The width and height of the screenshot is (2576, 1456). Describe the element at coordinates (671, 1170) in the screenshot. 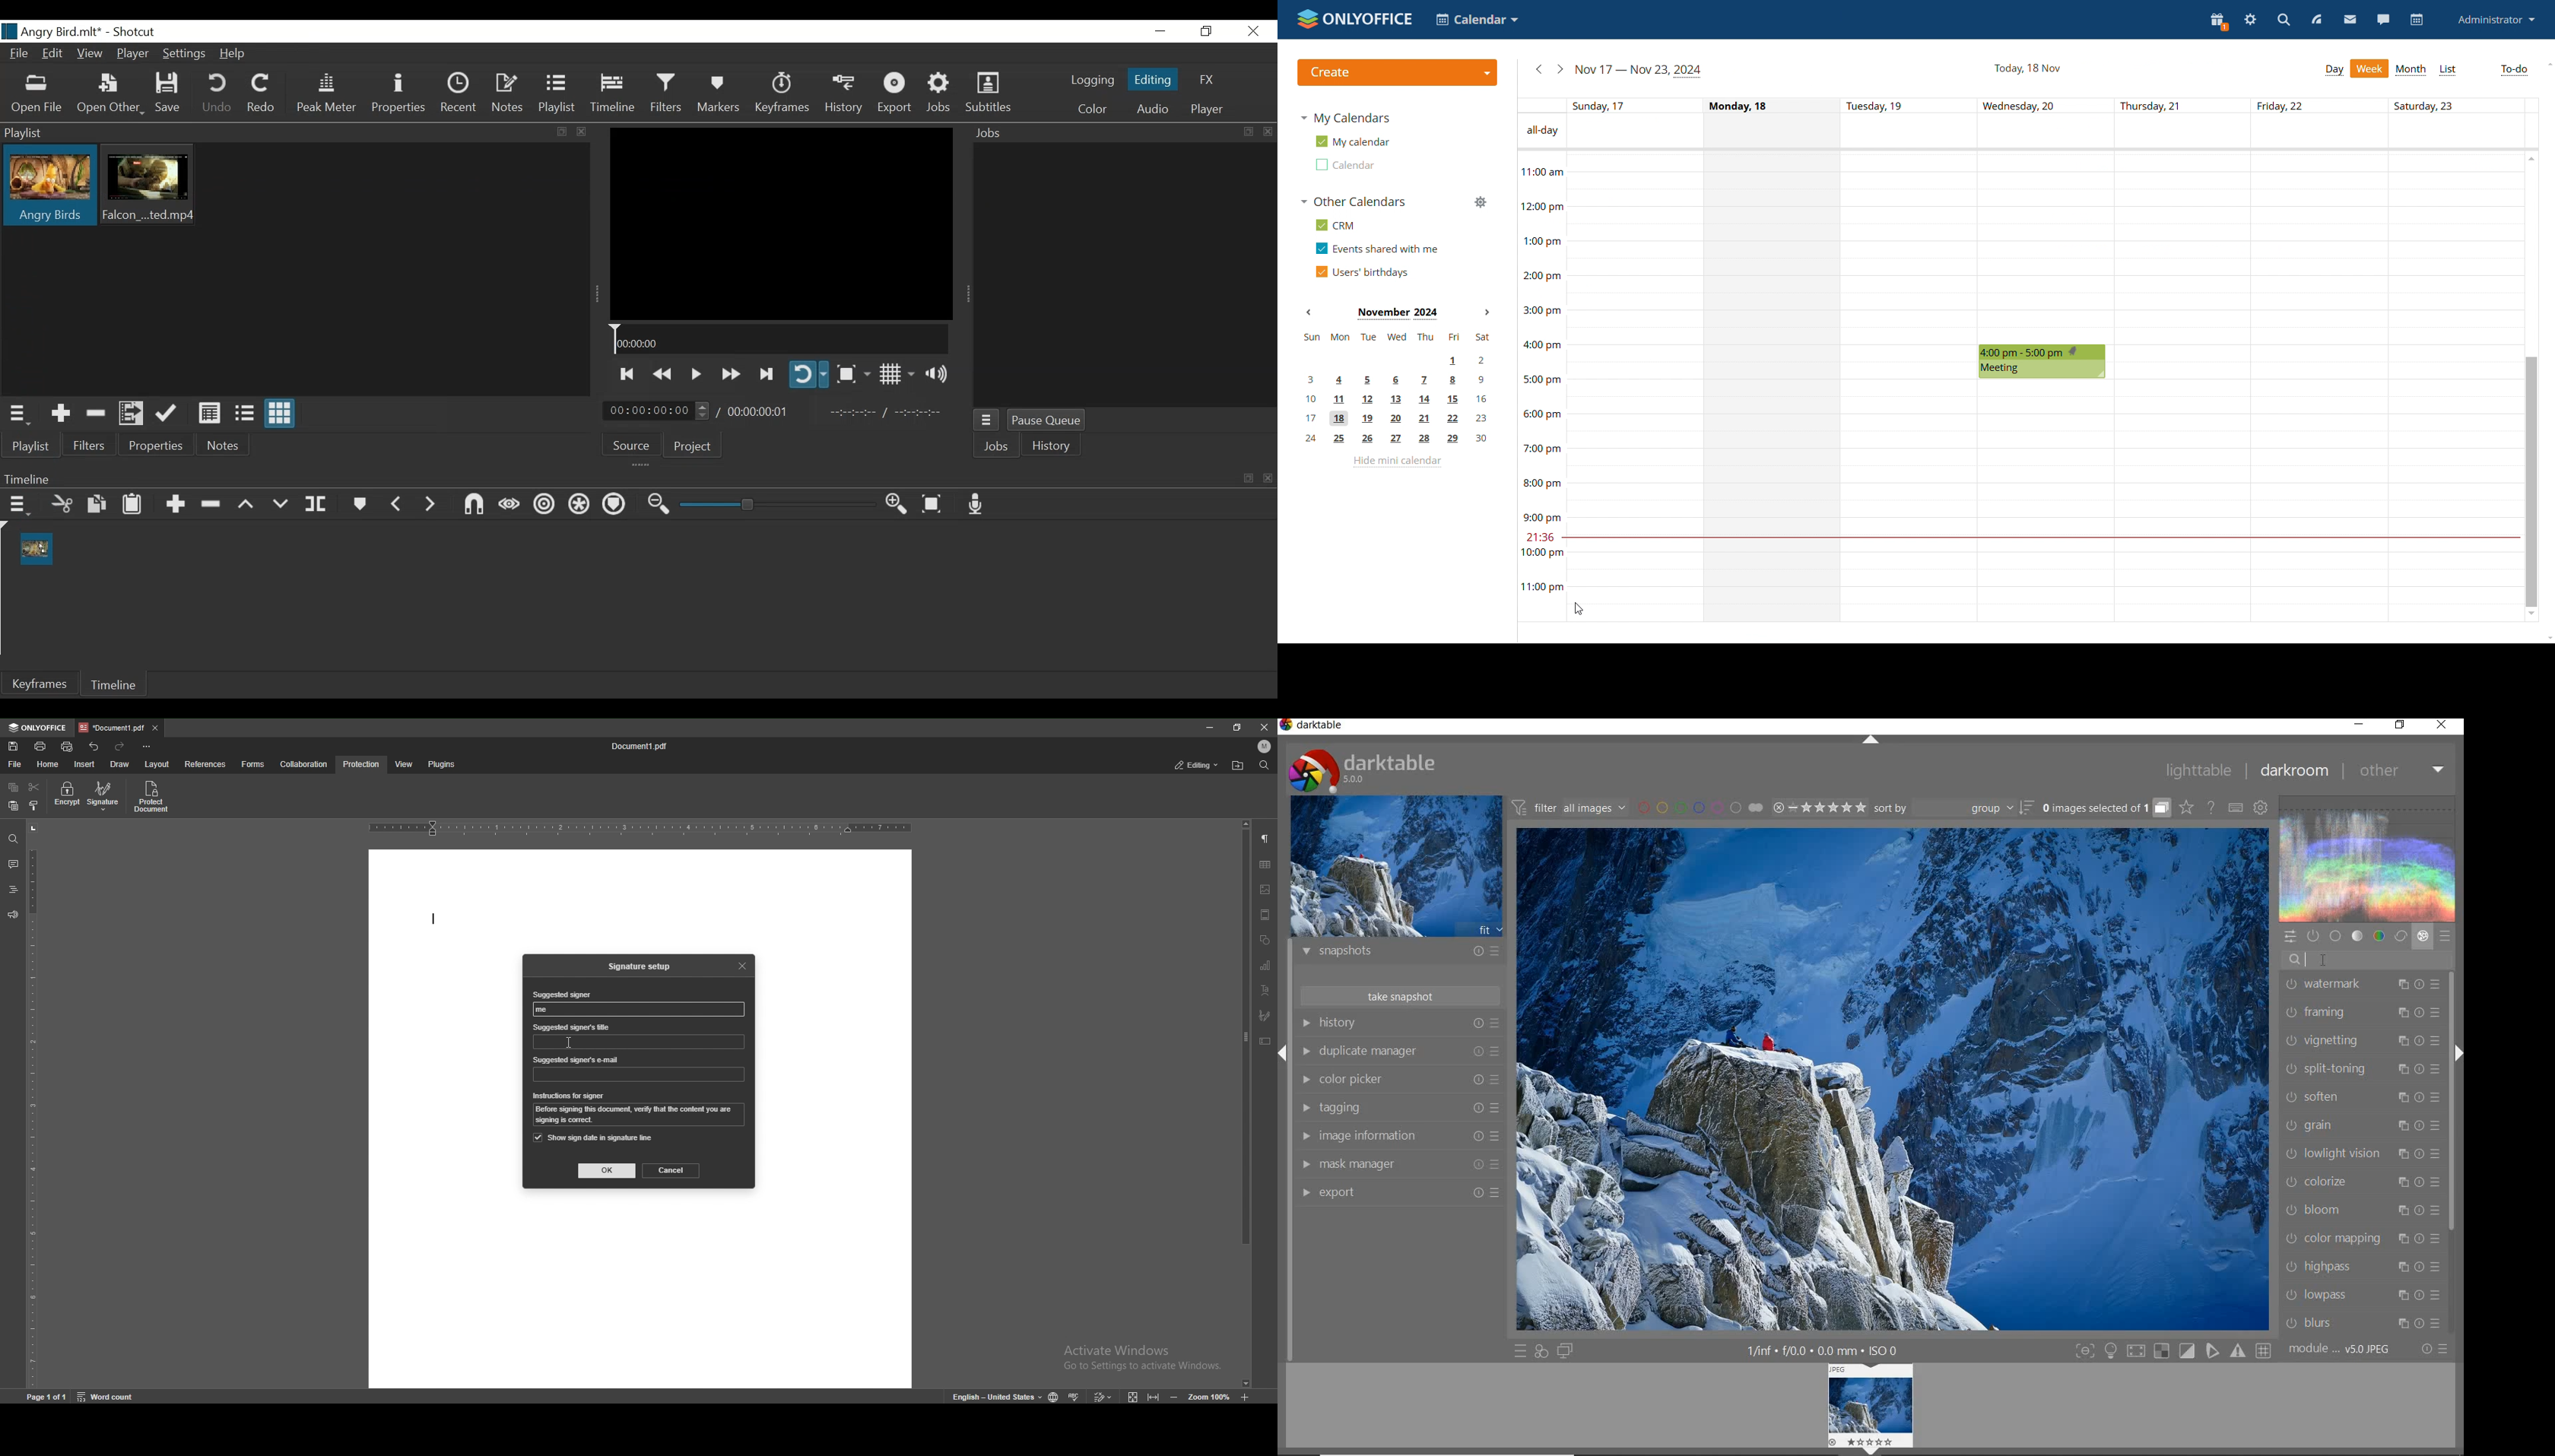

I see `cancel` at that location.